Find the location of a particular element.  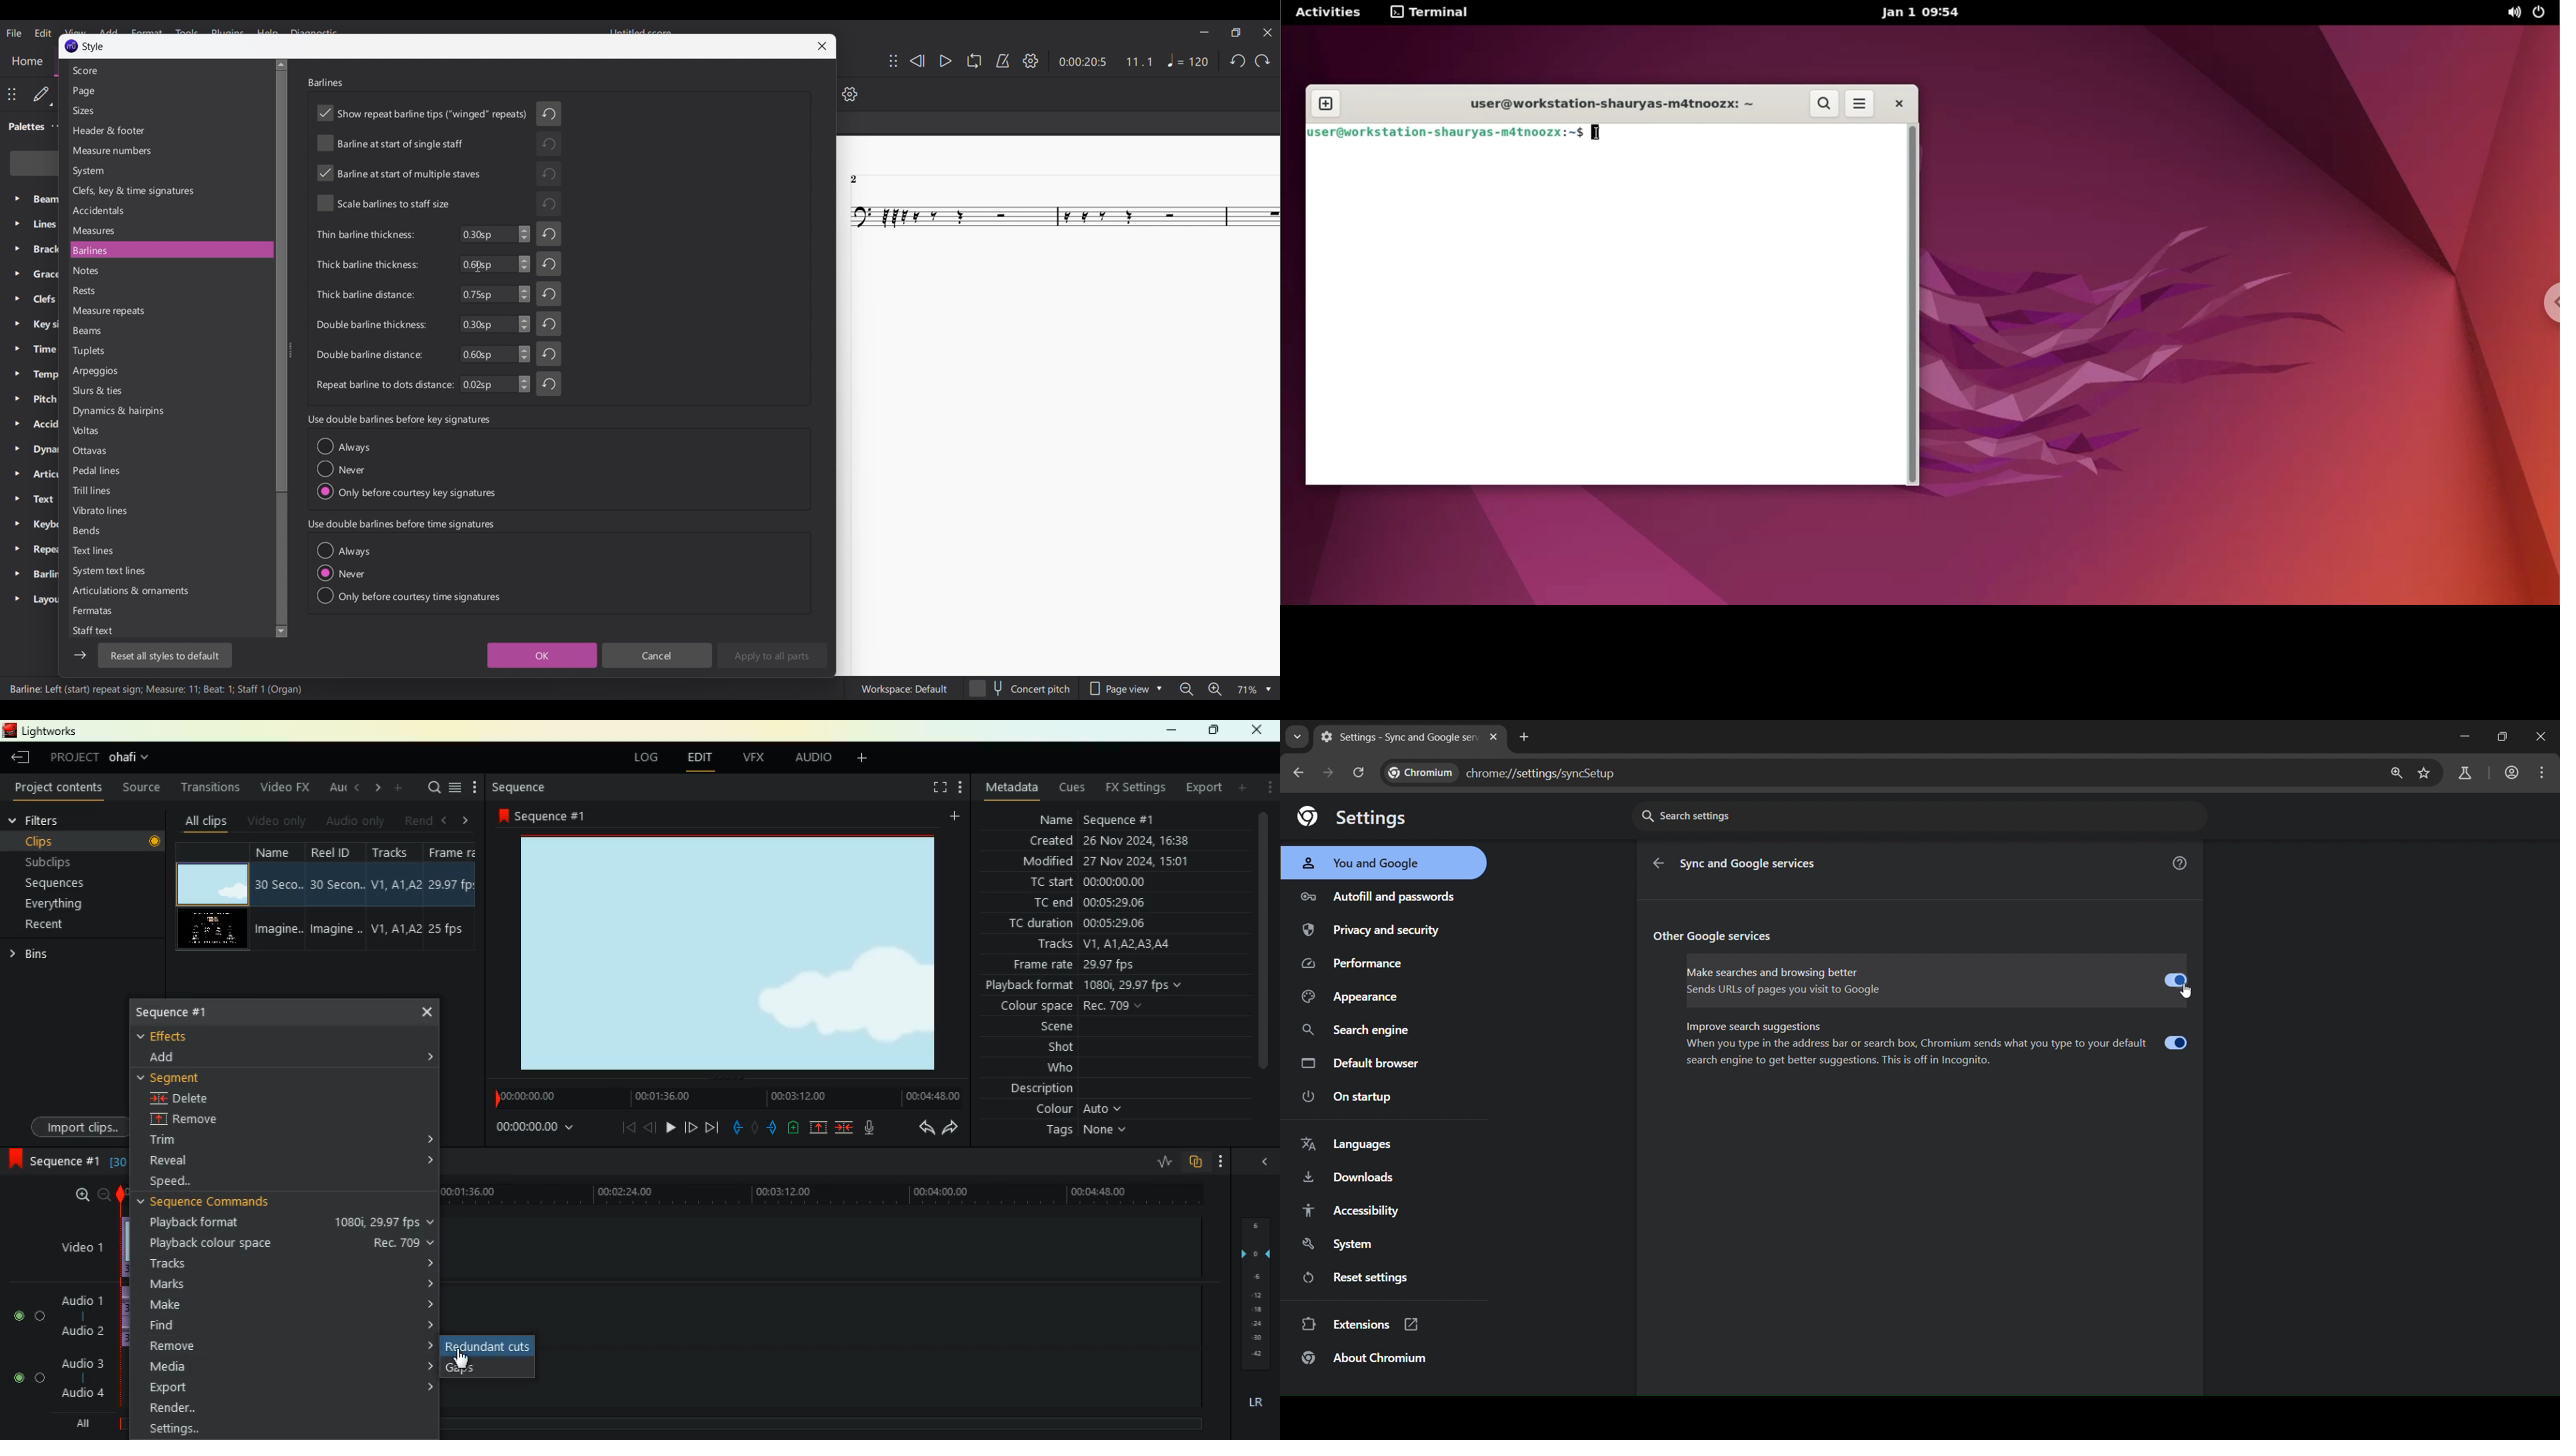

Current selection highlighted is located at coordinates (232, 249).